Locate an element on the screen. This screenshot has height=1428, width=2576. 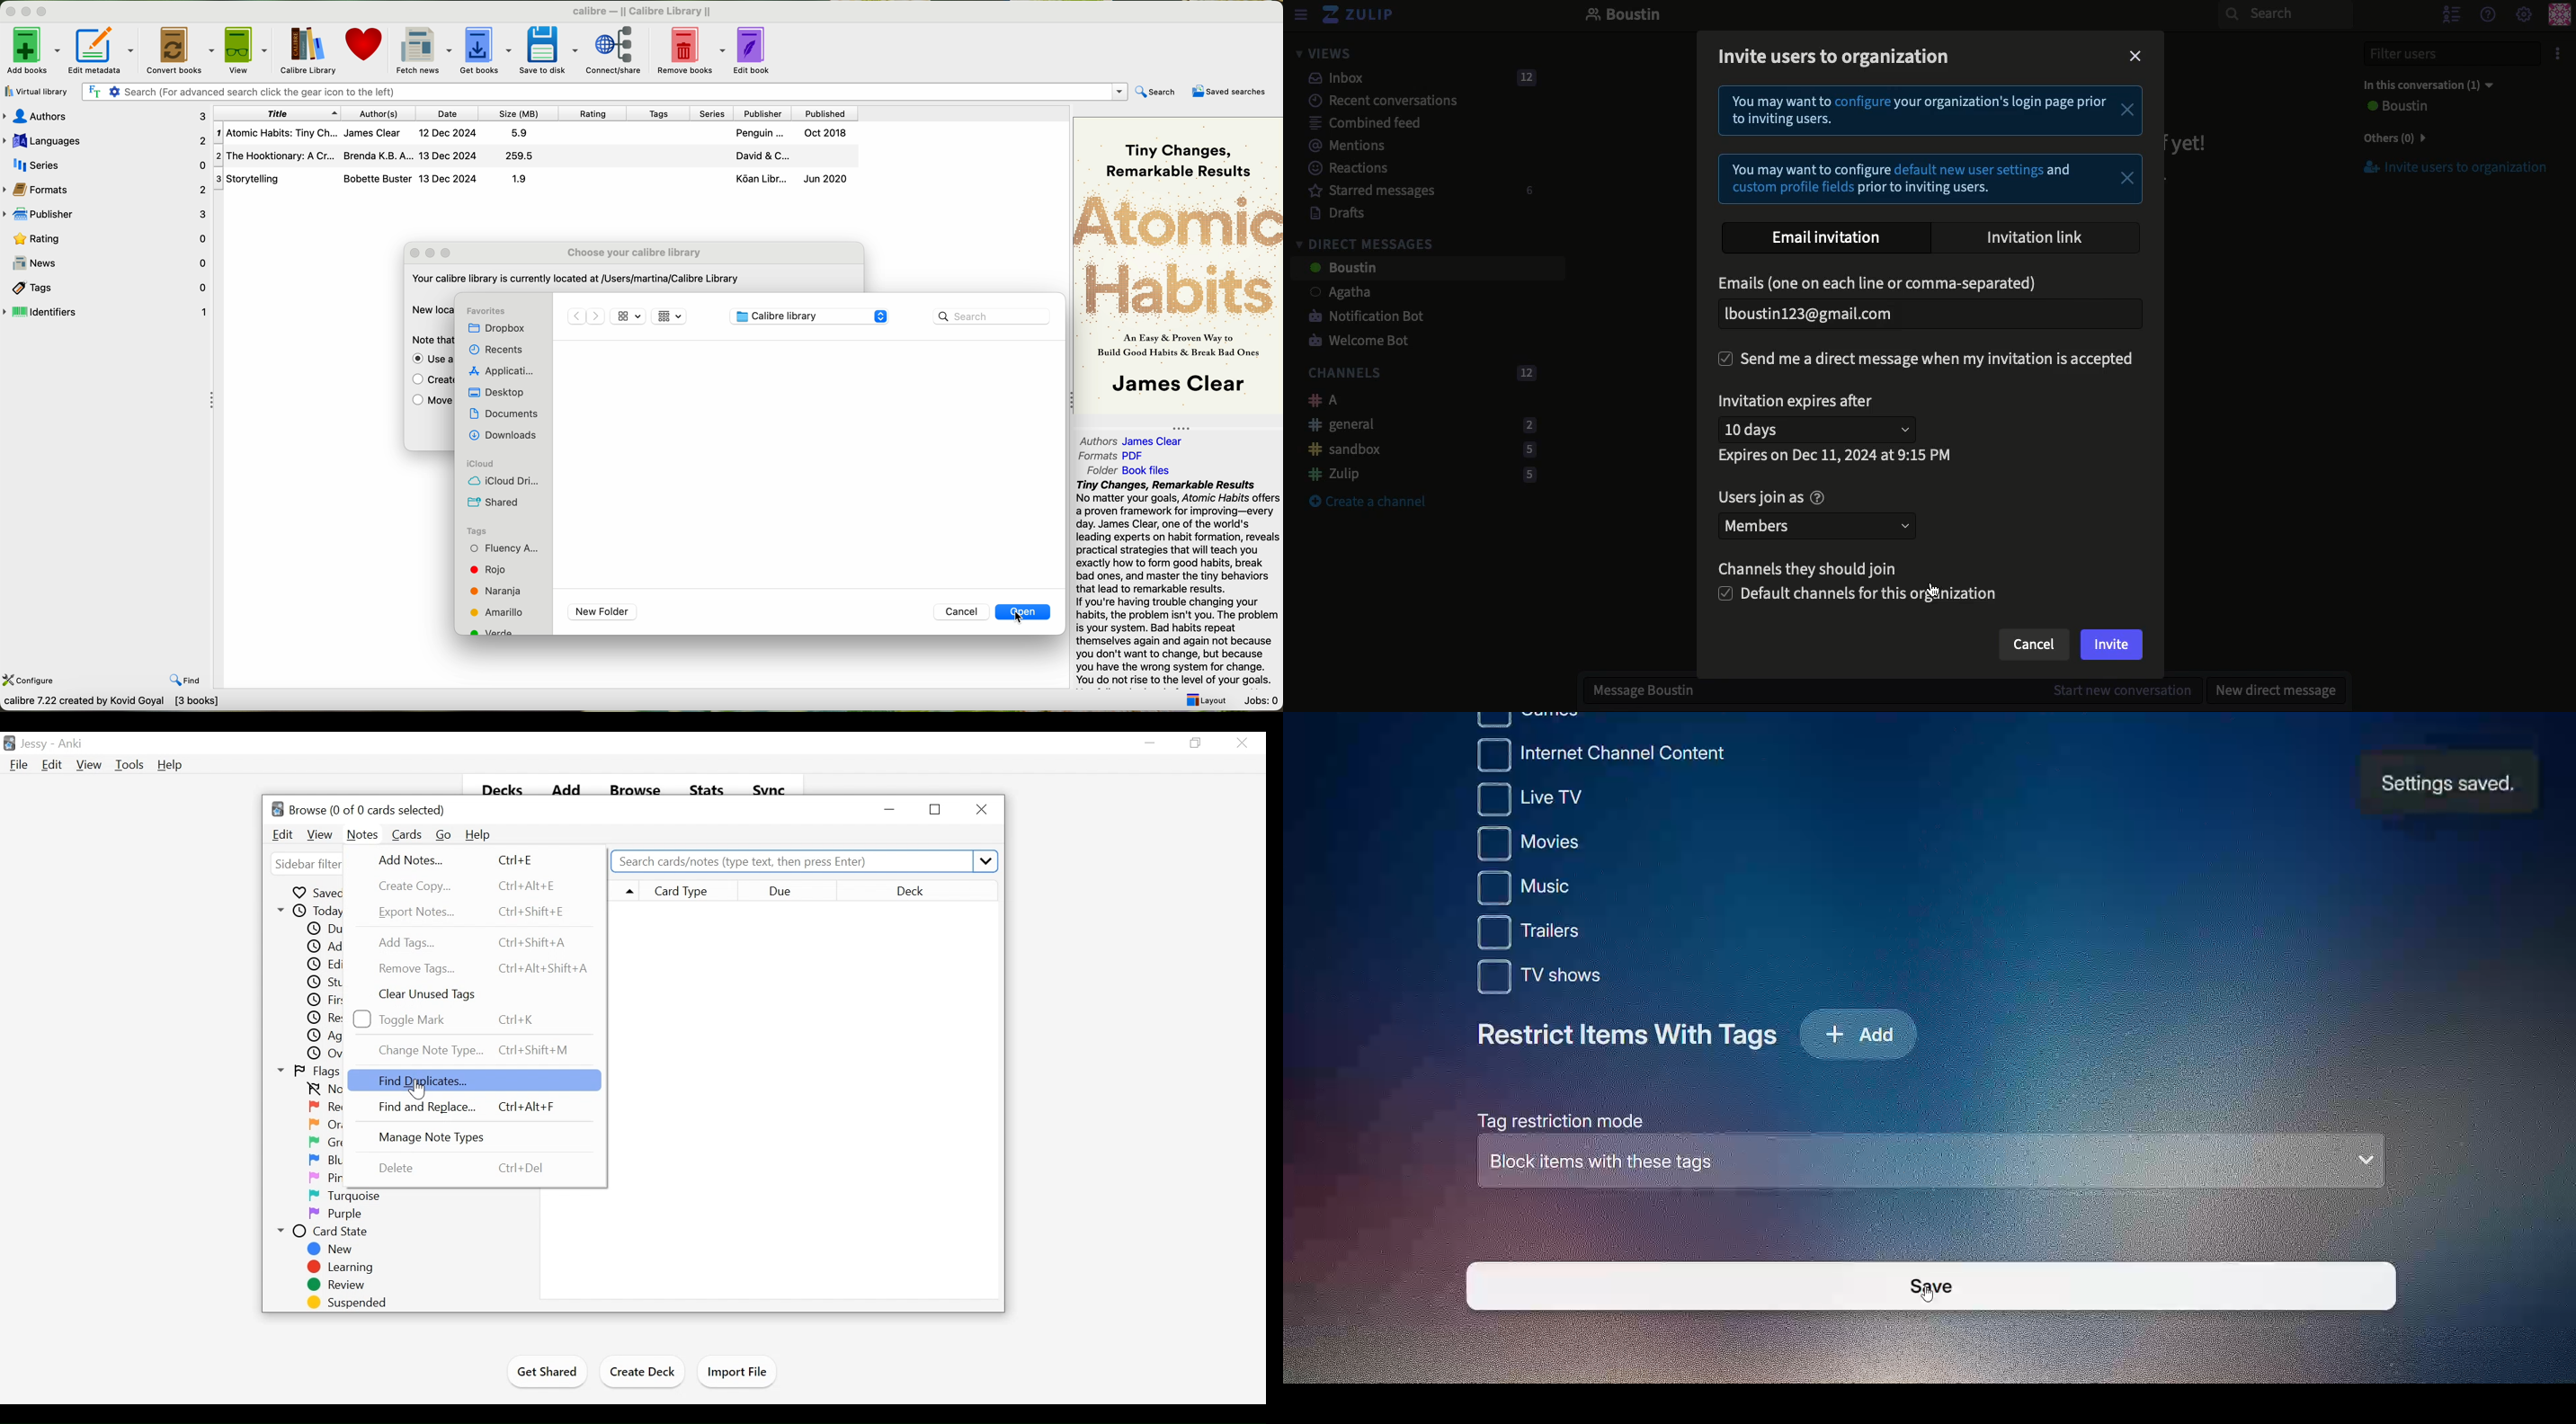
Add Notes is located at coordinates (462, 861).